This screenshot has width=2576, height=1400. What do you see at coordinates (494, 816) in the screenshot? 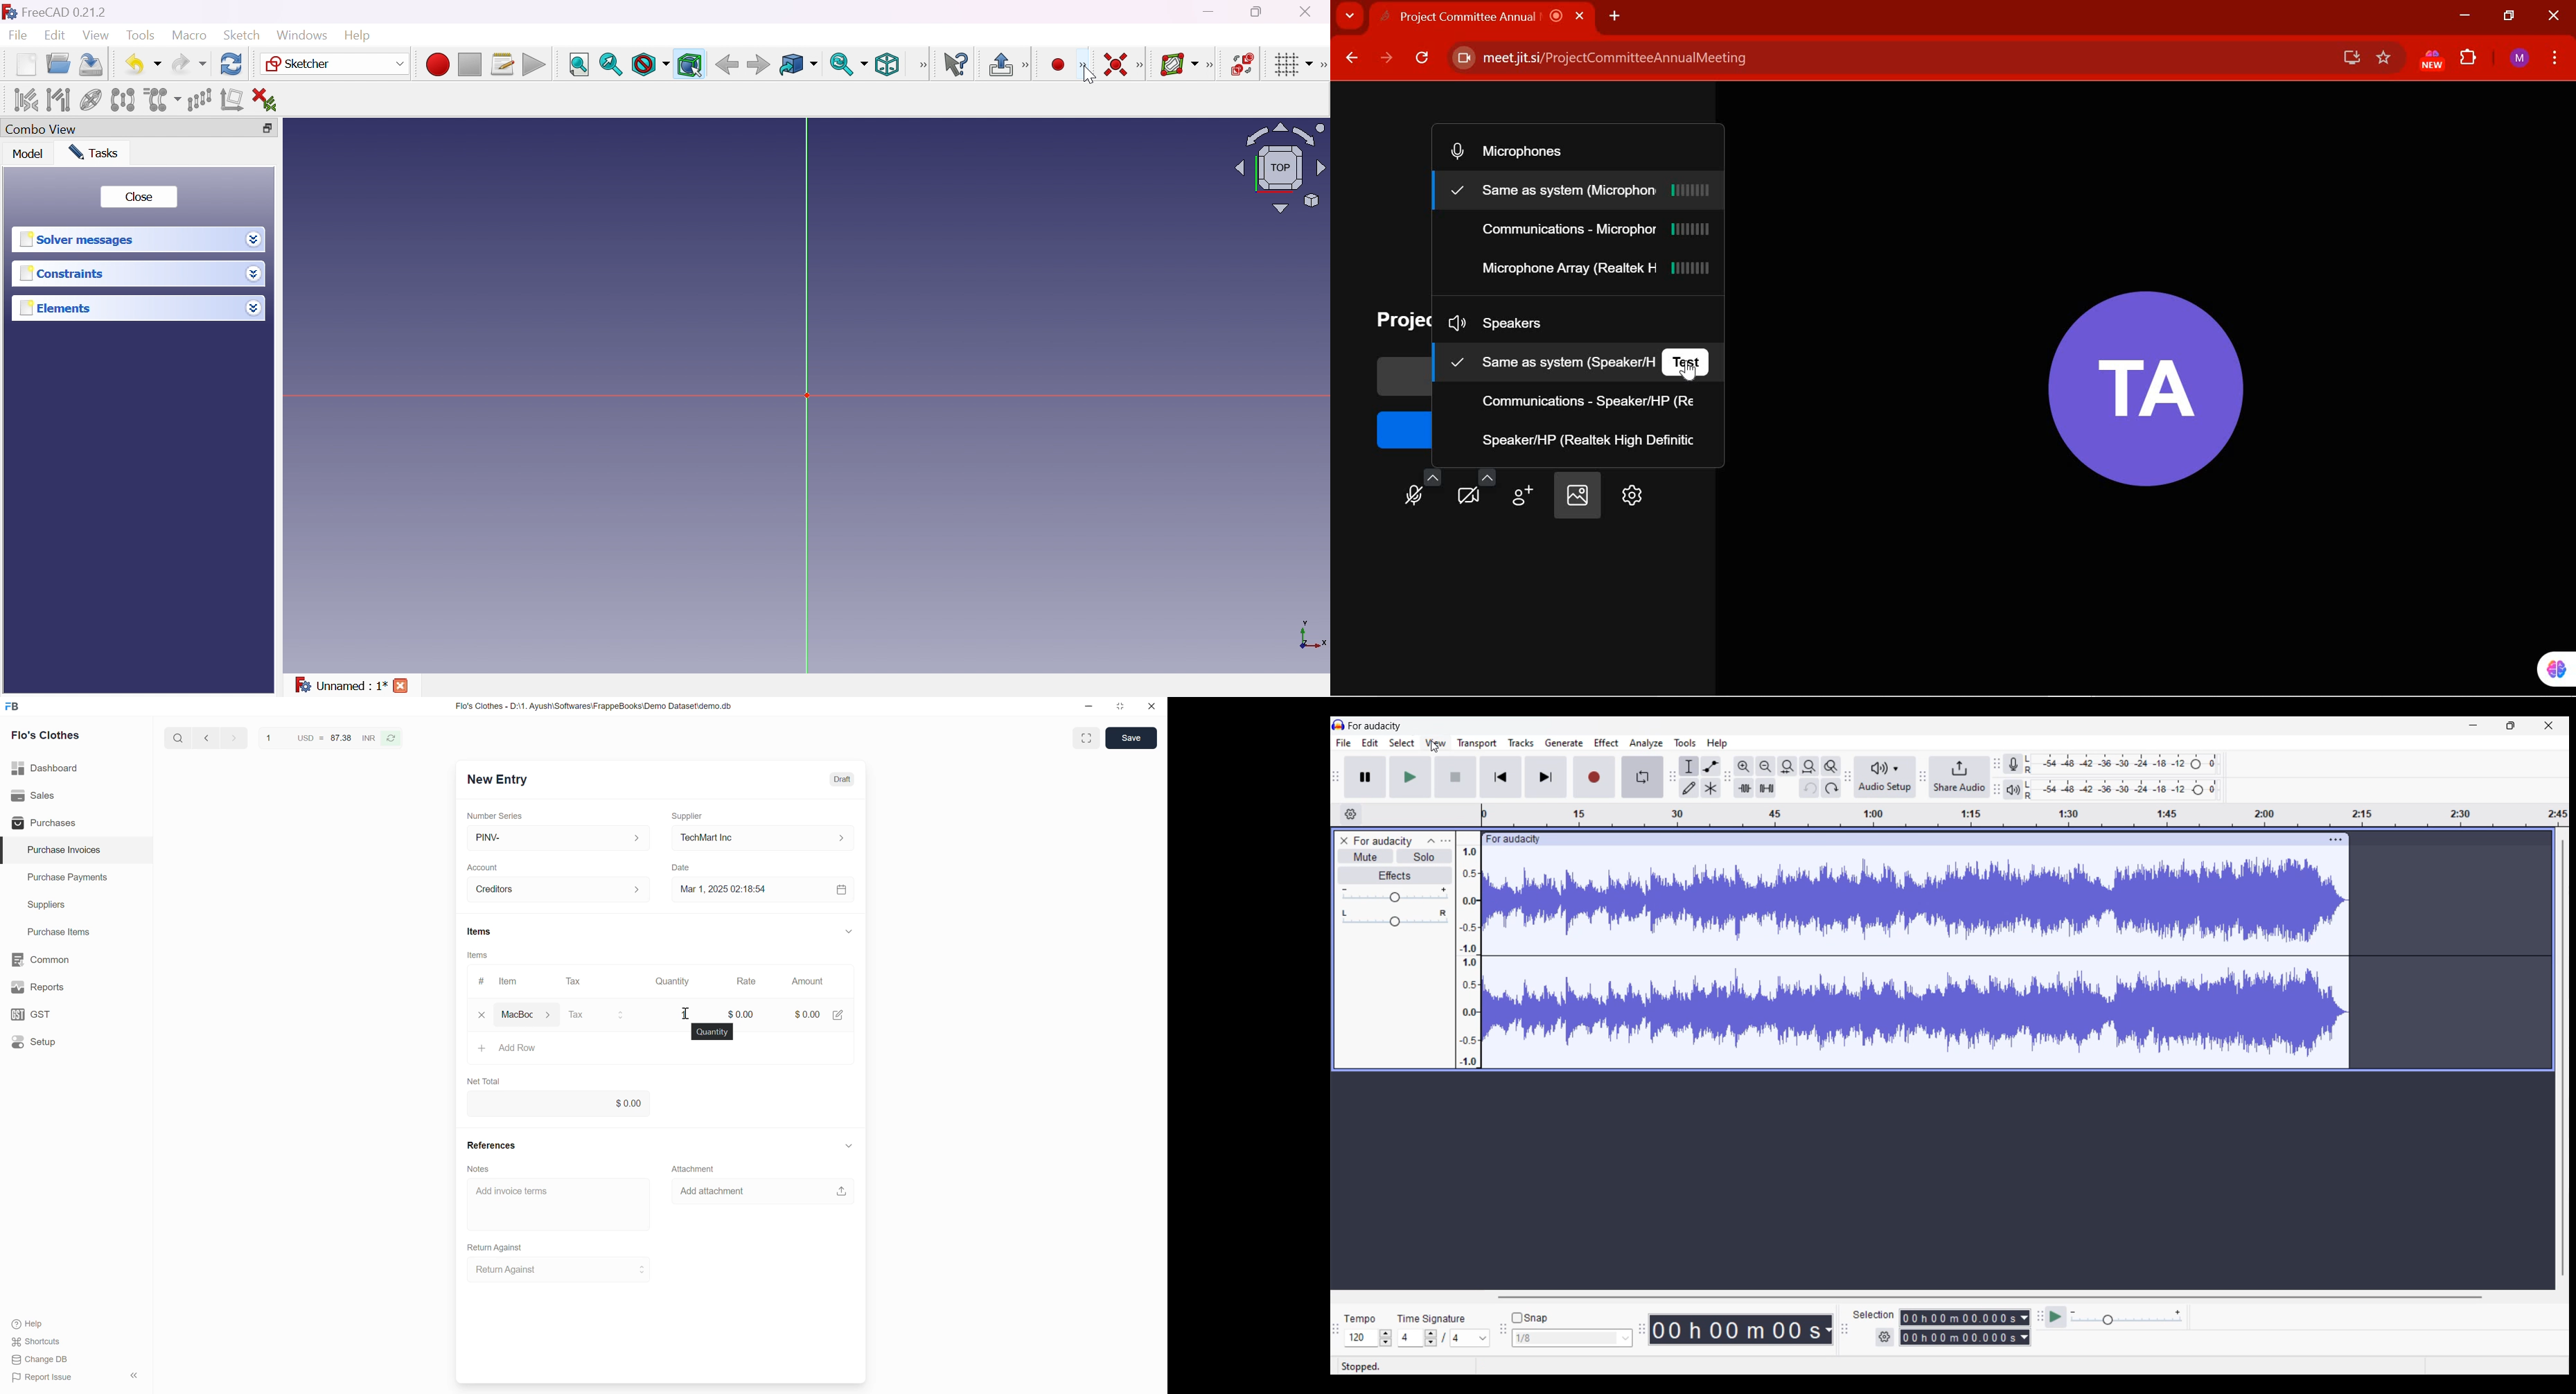
I see `Number Series` at bounding box center [494, 816].